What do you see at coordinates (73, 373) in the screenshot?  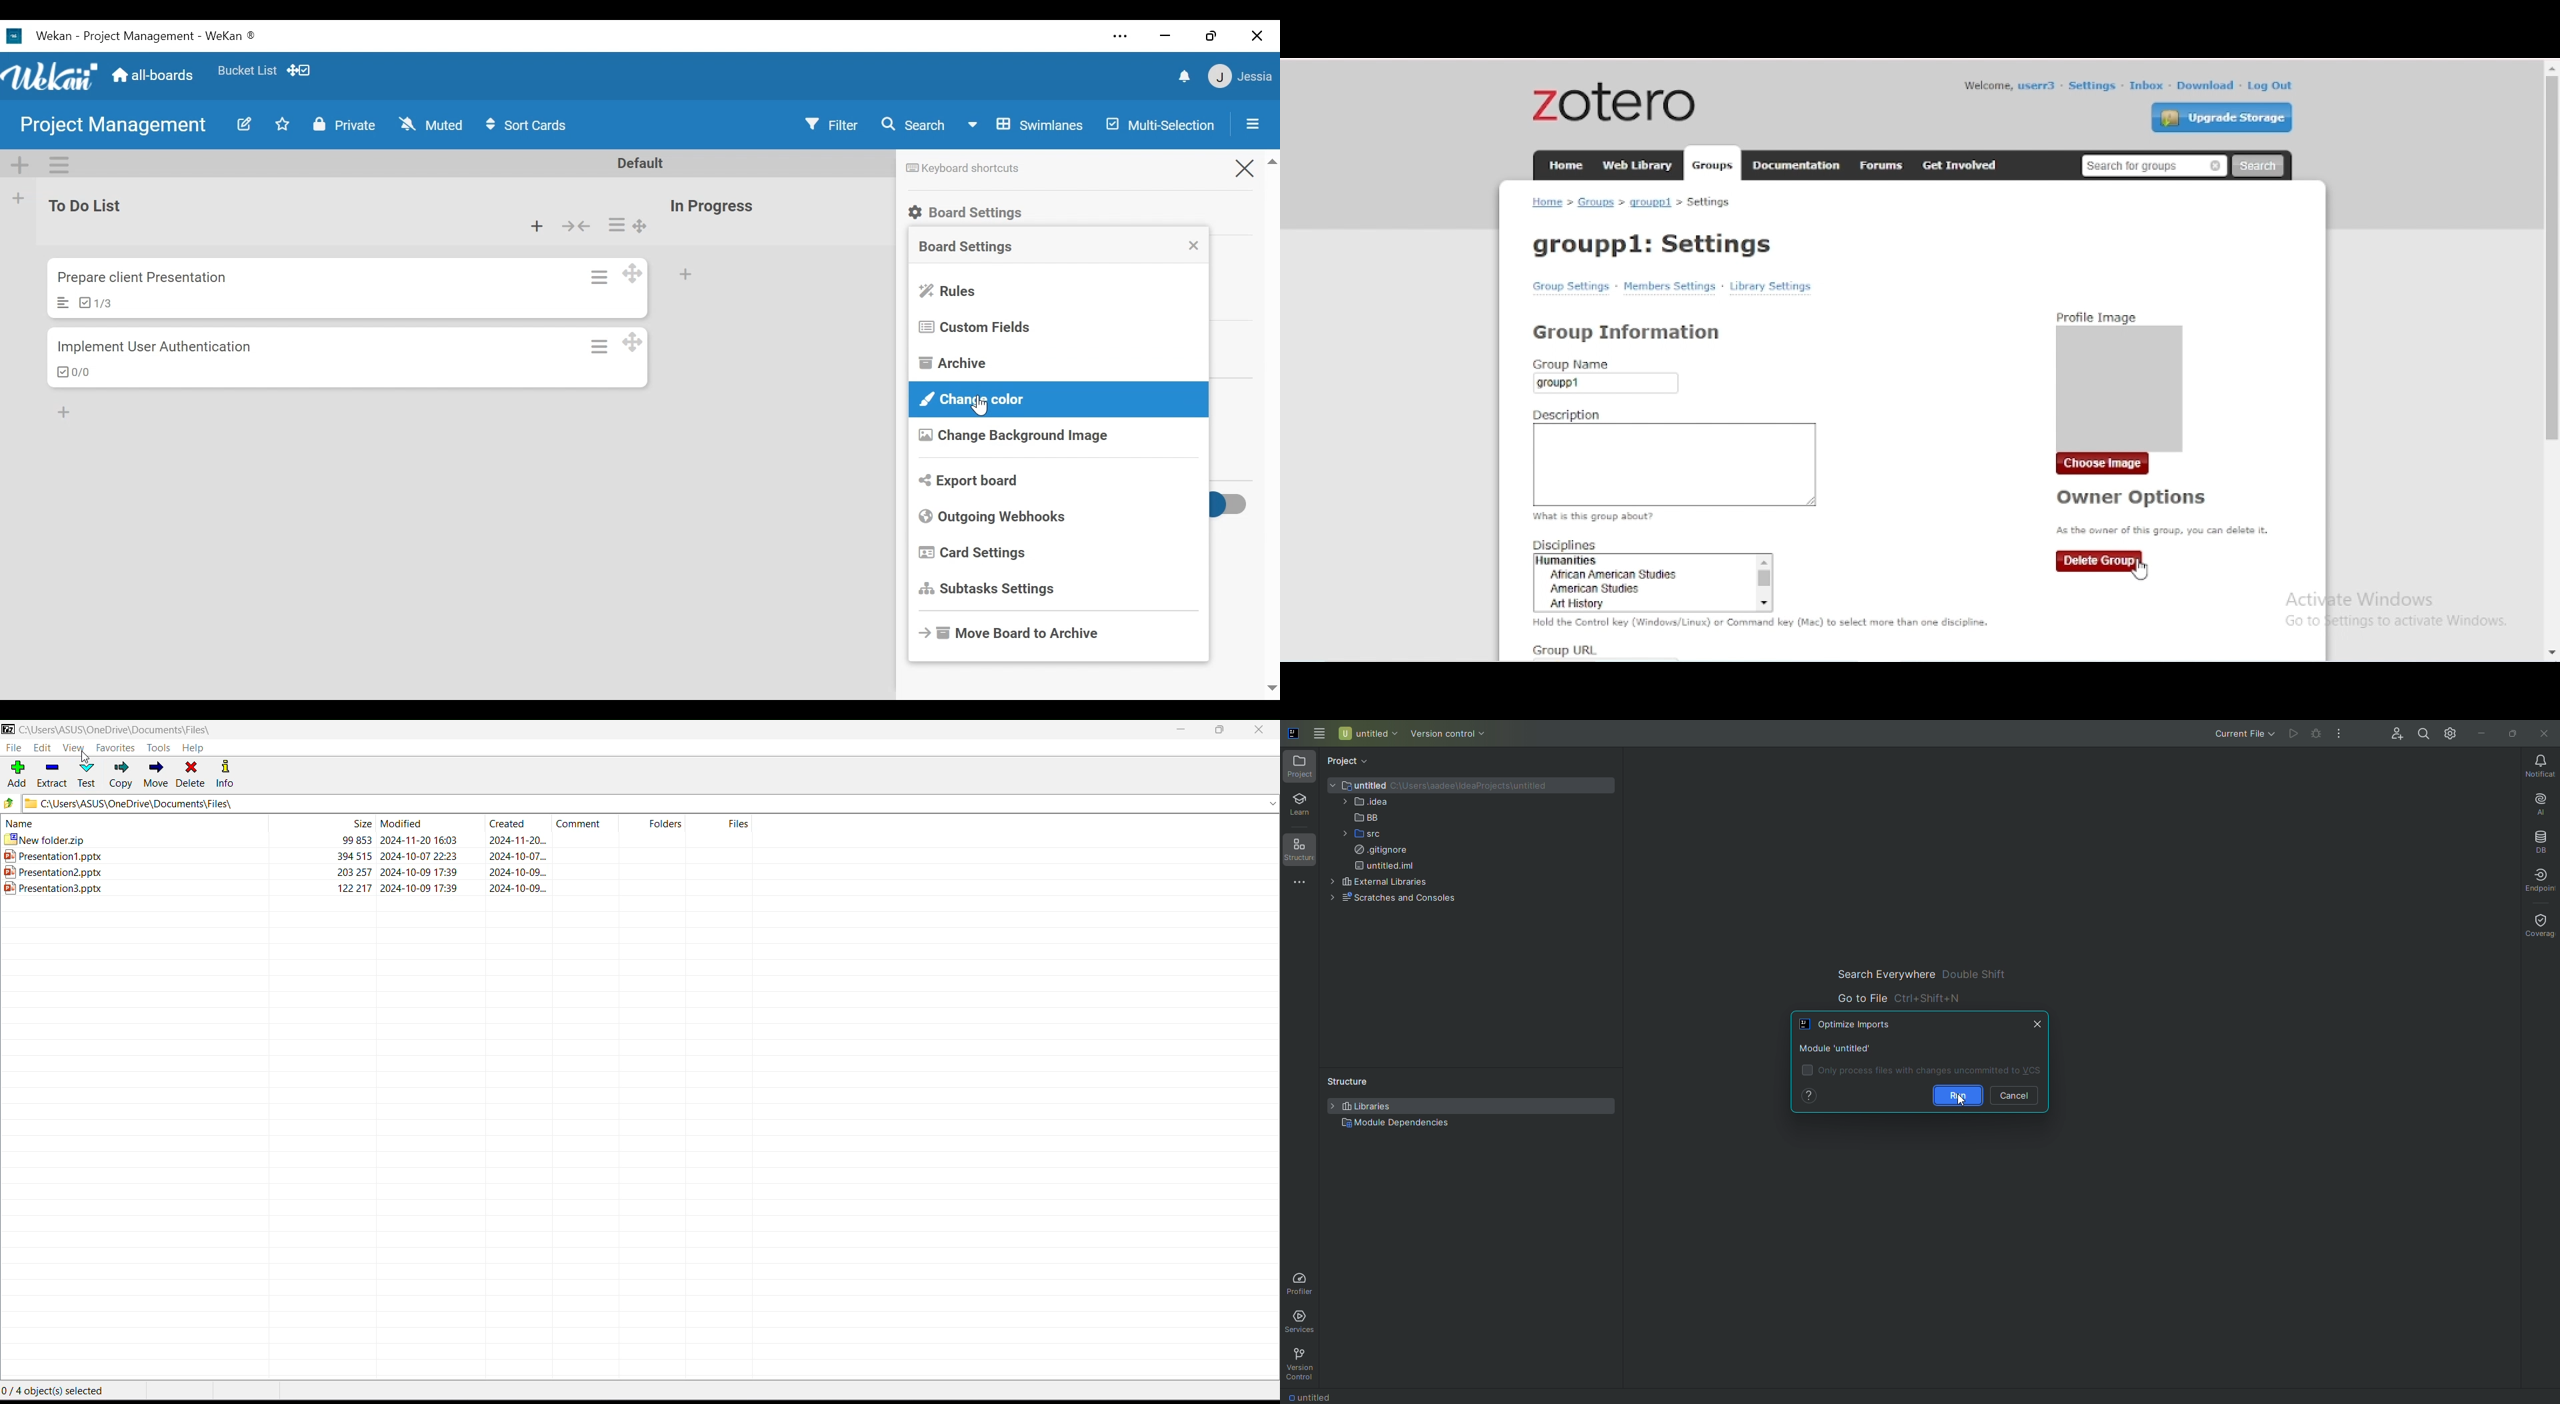 I see `Checklist` at bounding box center [73, 373].